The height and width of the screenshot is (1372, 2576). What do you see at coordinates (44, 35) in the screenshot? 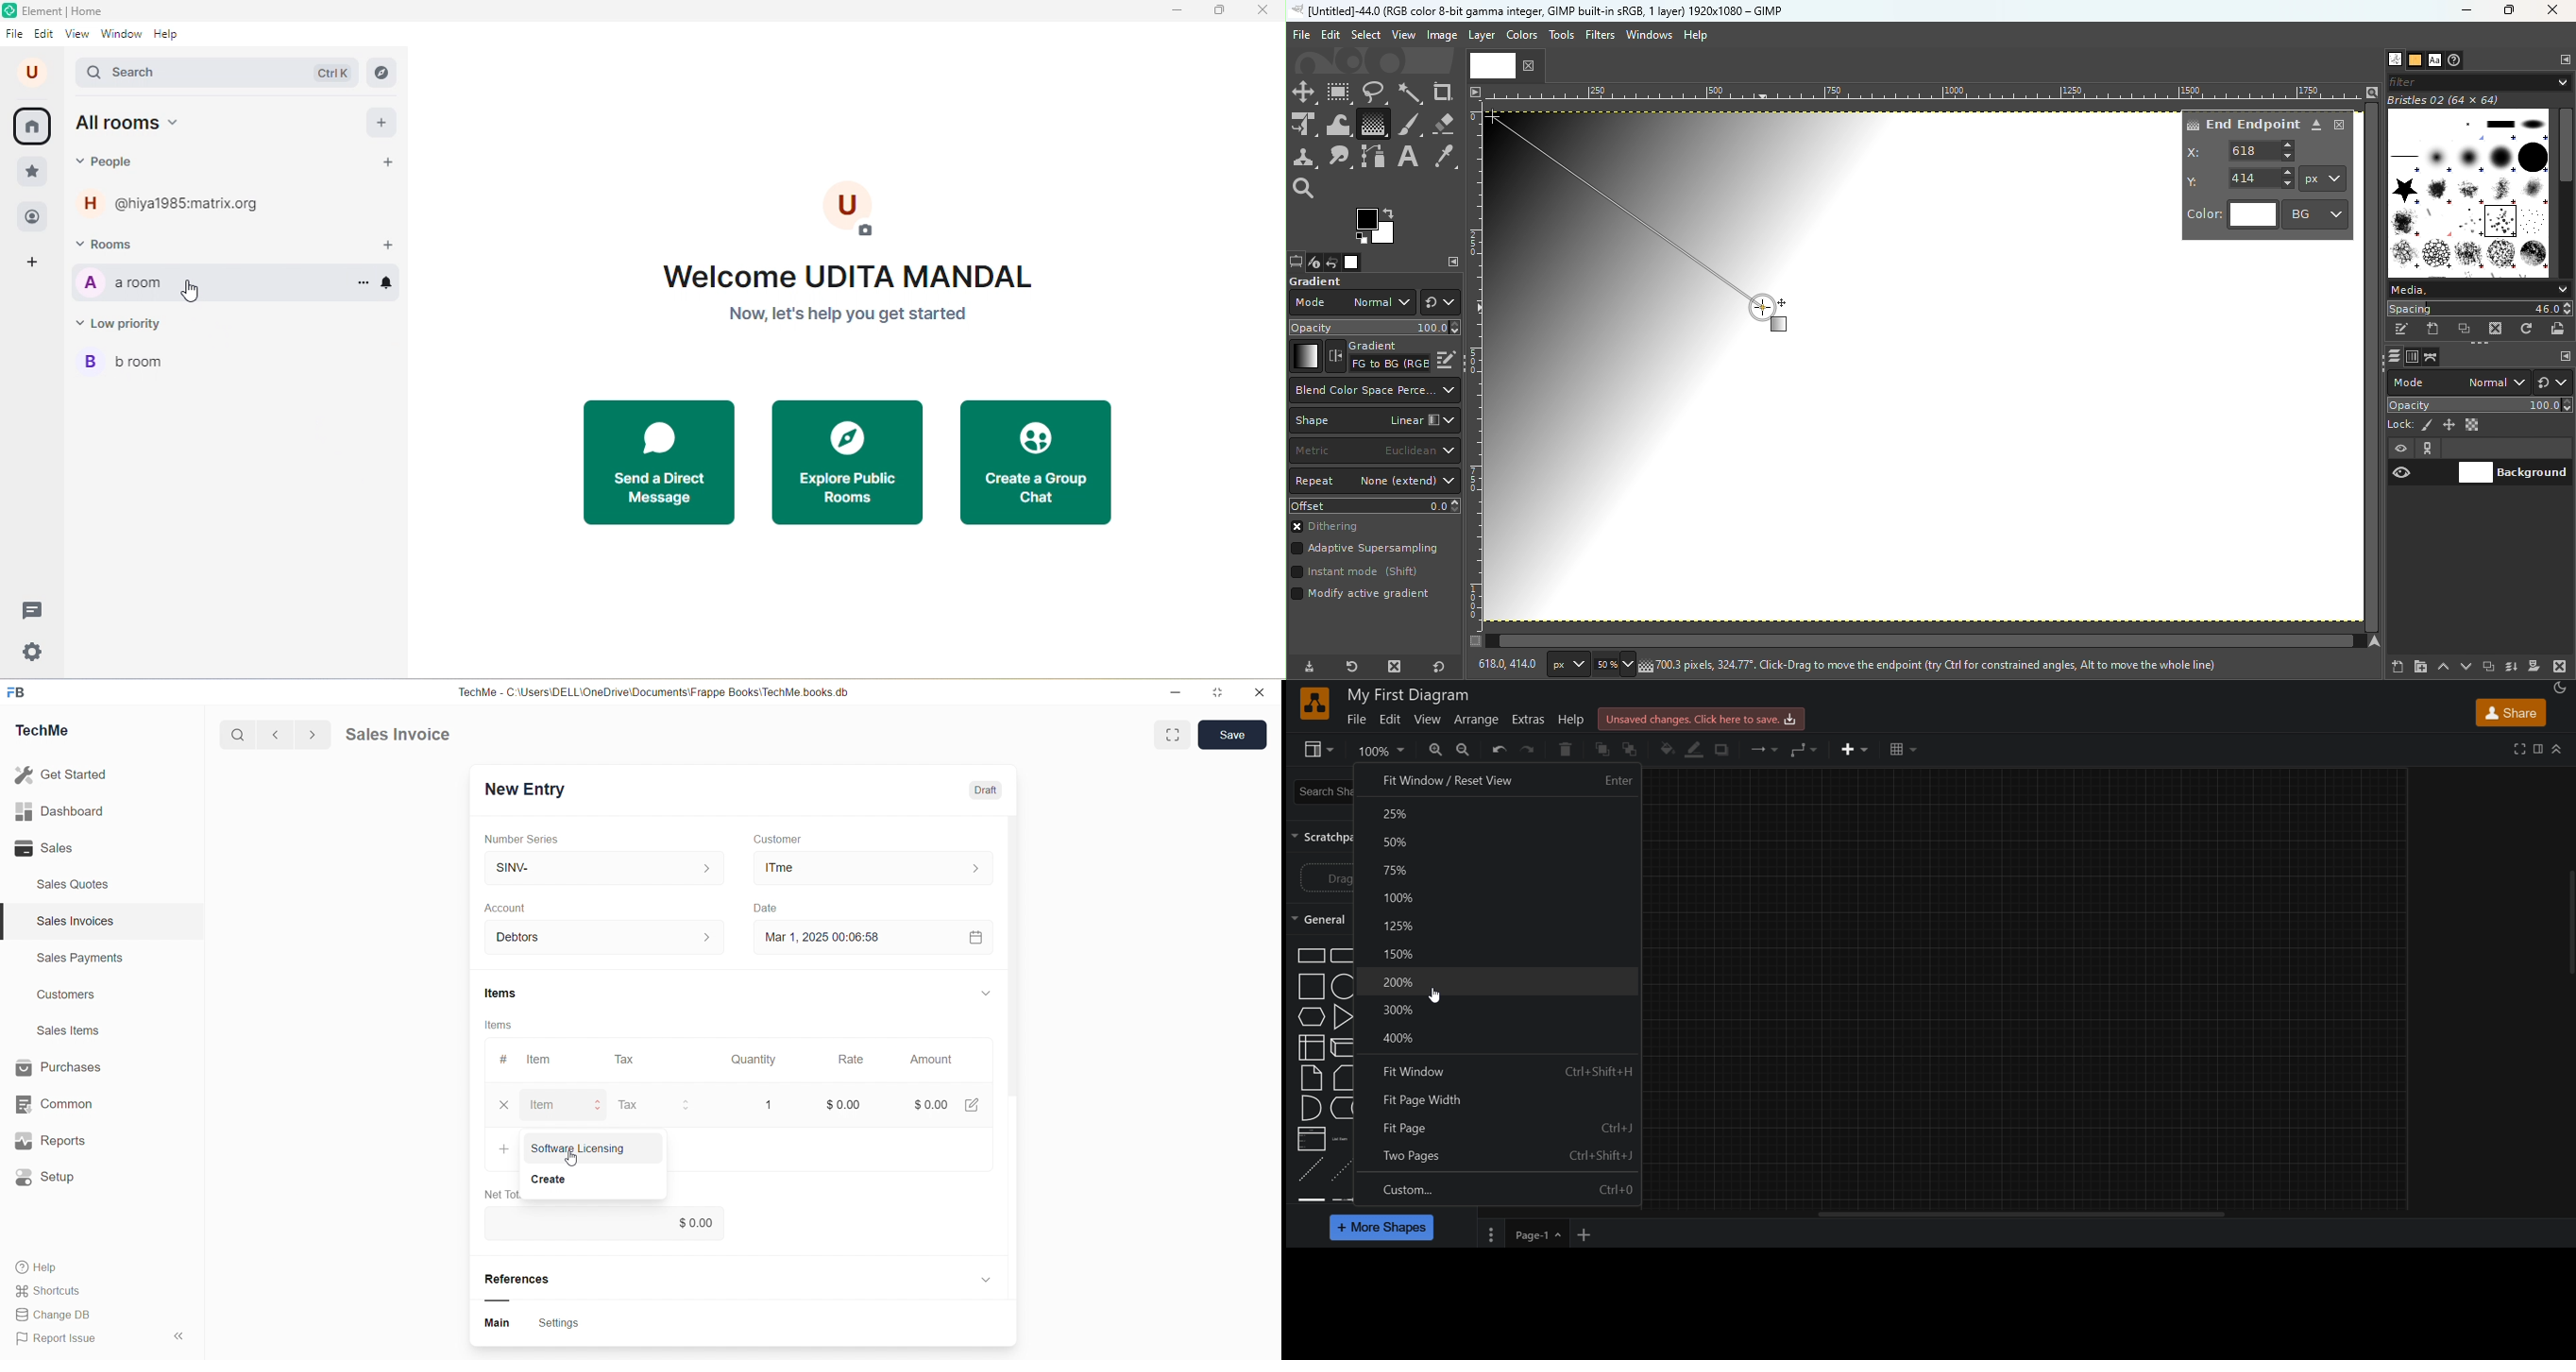
I see `edit` at bounding box center [44, 35].